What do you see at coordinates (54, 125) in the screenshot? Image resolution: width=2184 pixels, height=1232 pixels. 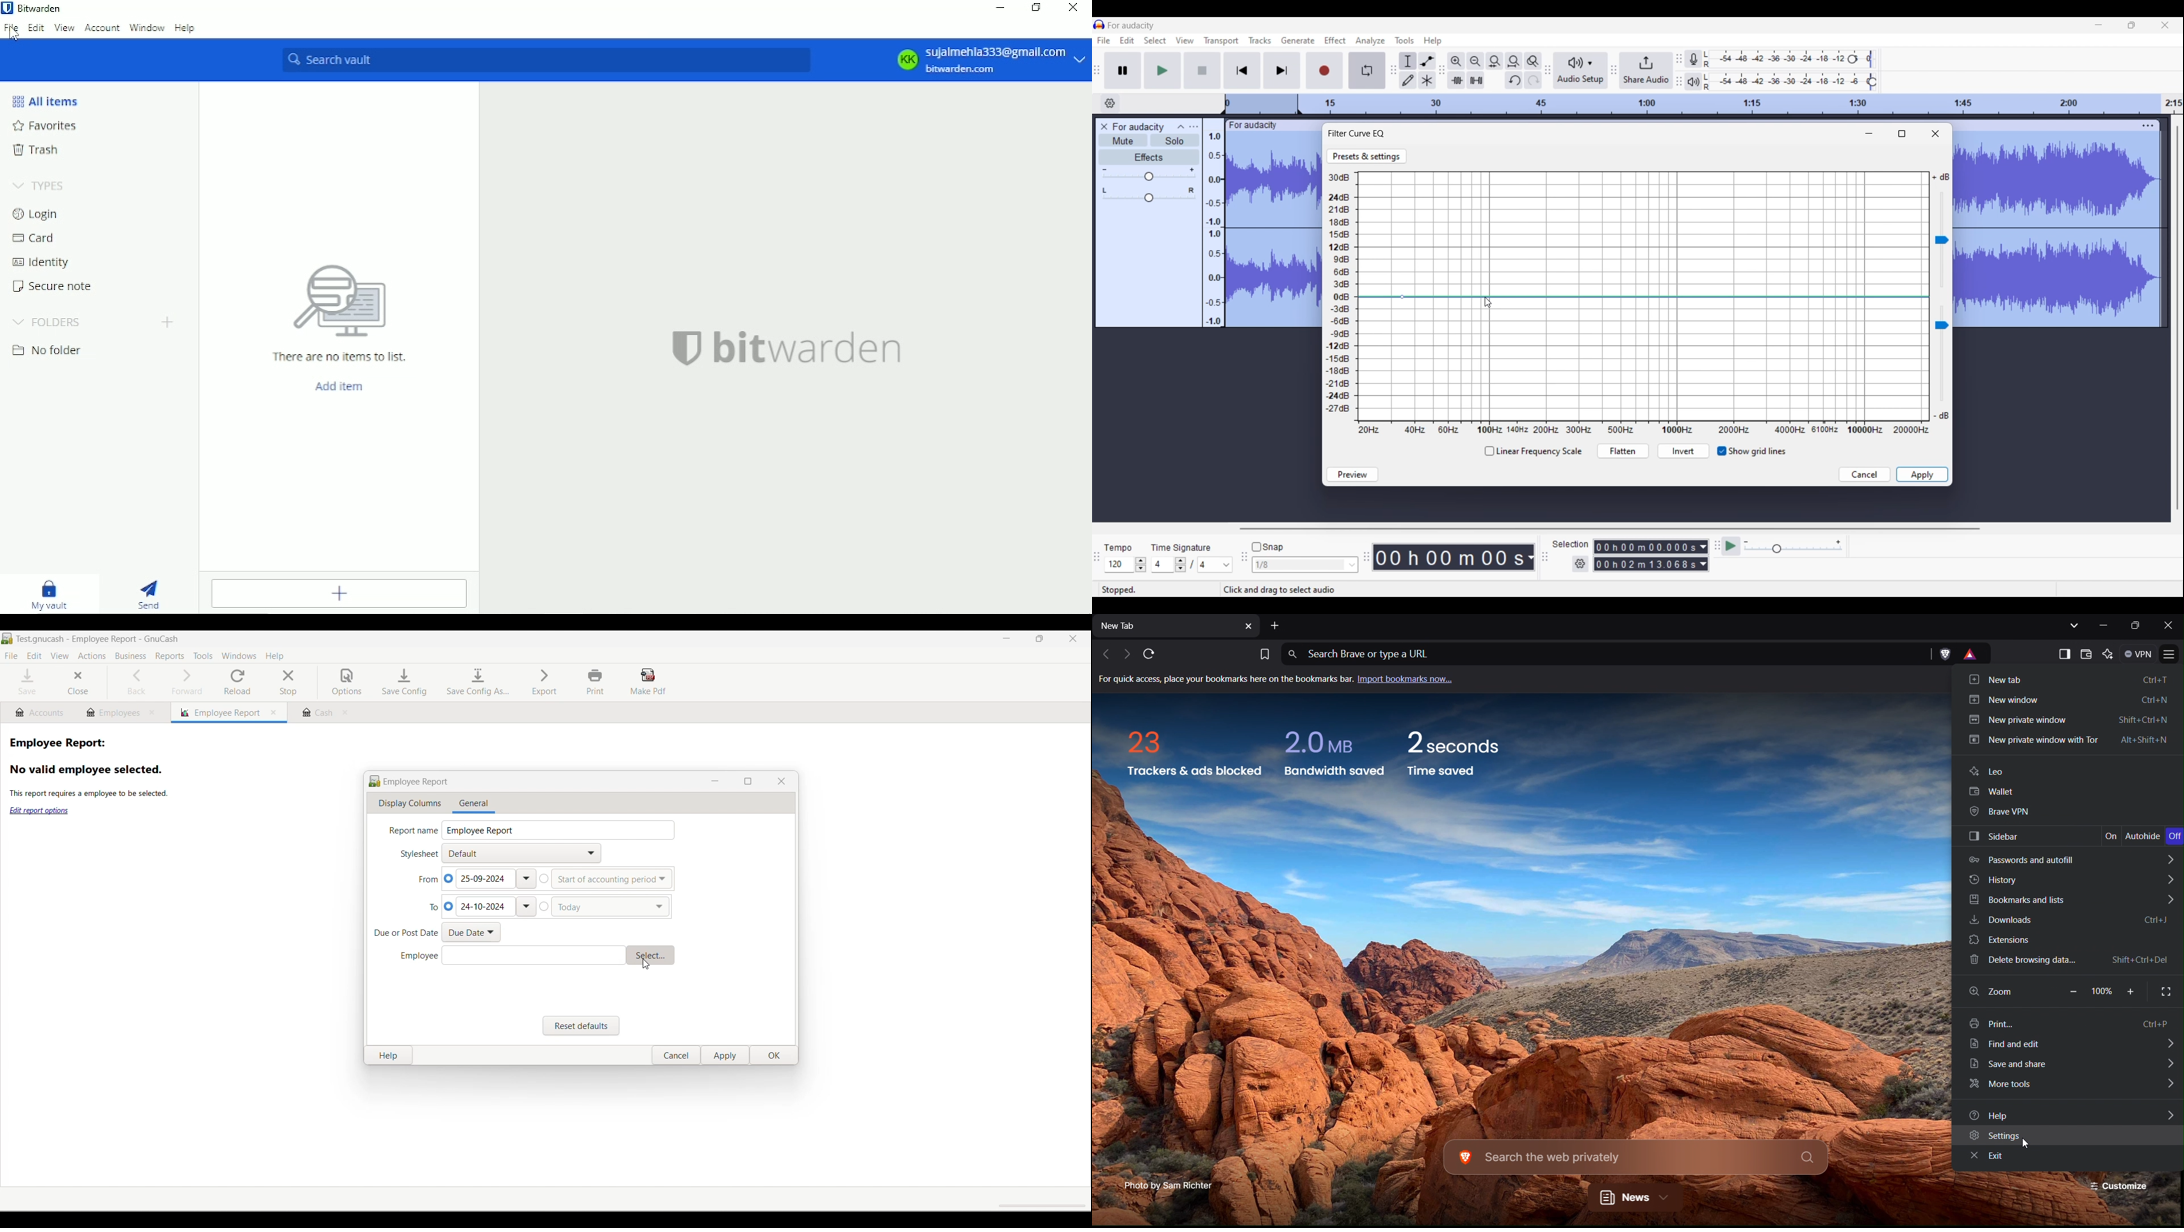 I see `Favorites` at bounding box center [54, 125].